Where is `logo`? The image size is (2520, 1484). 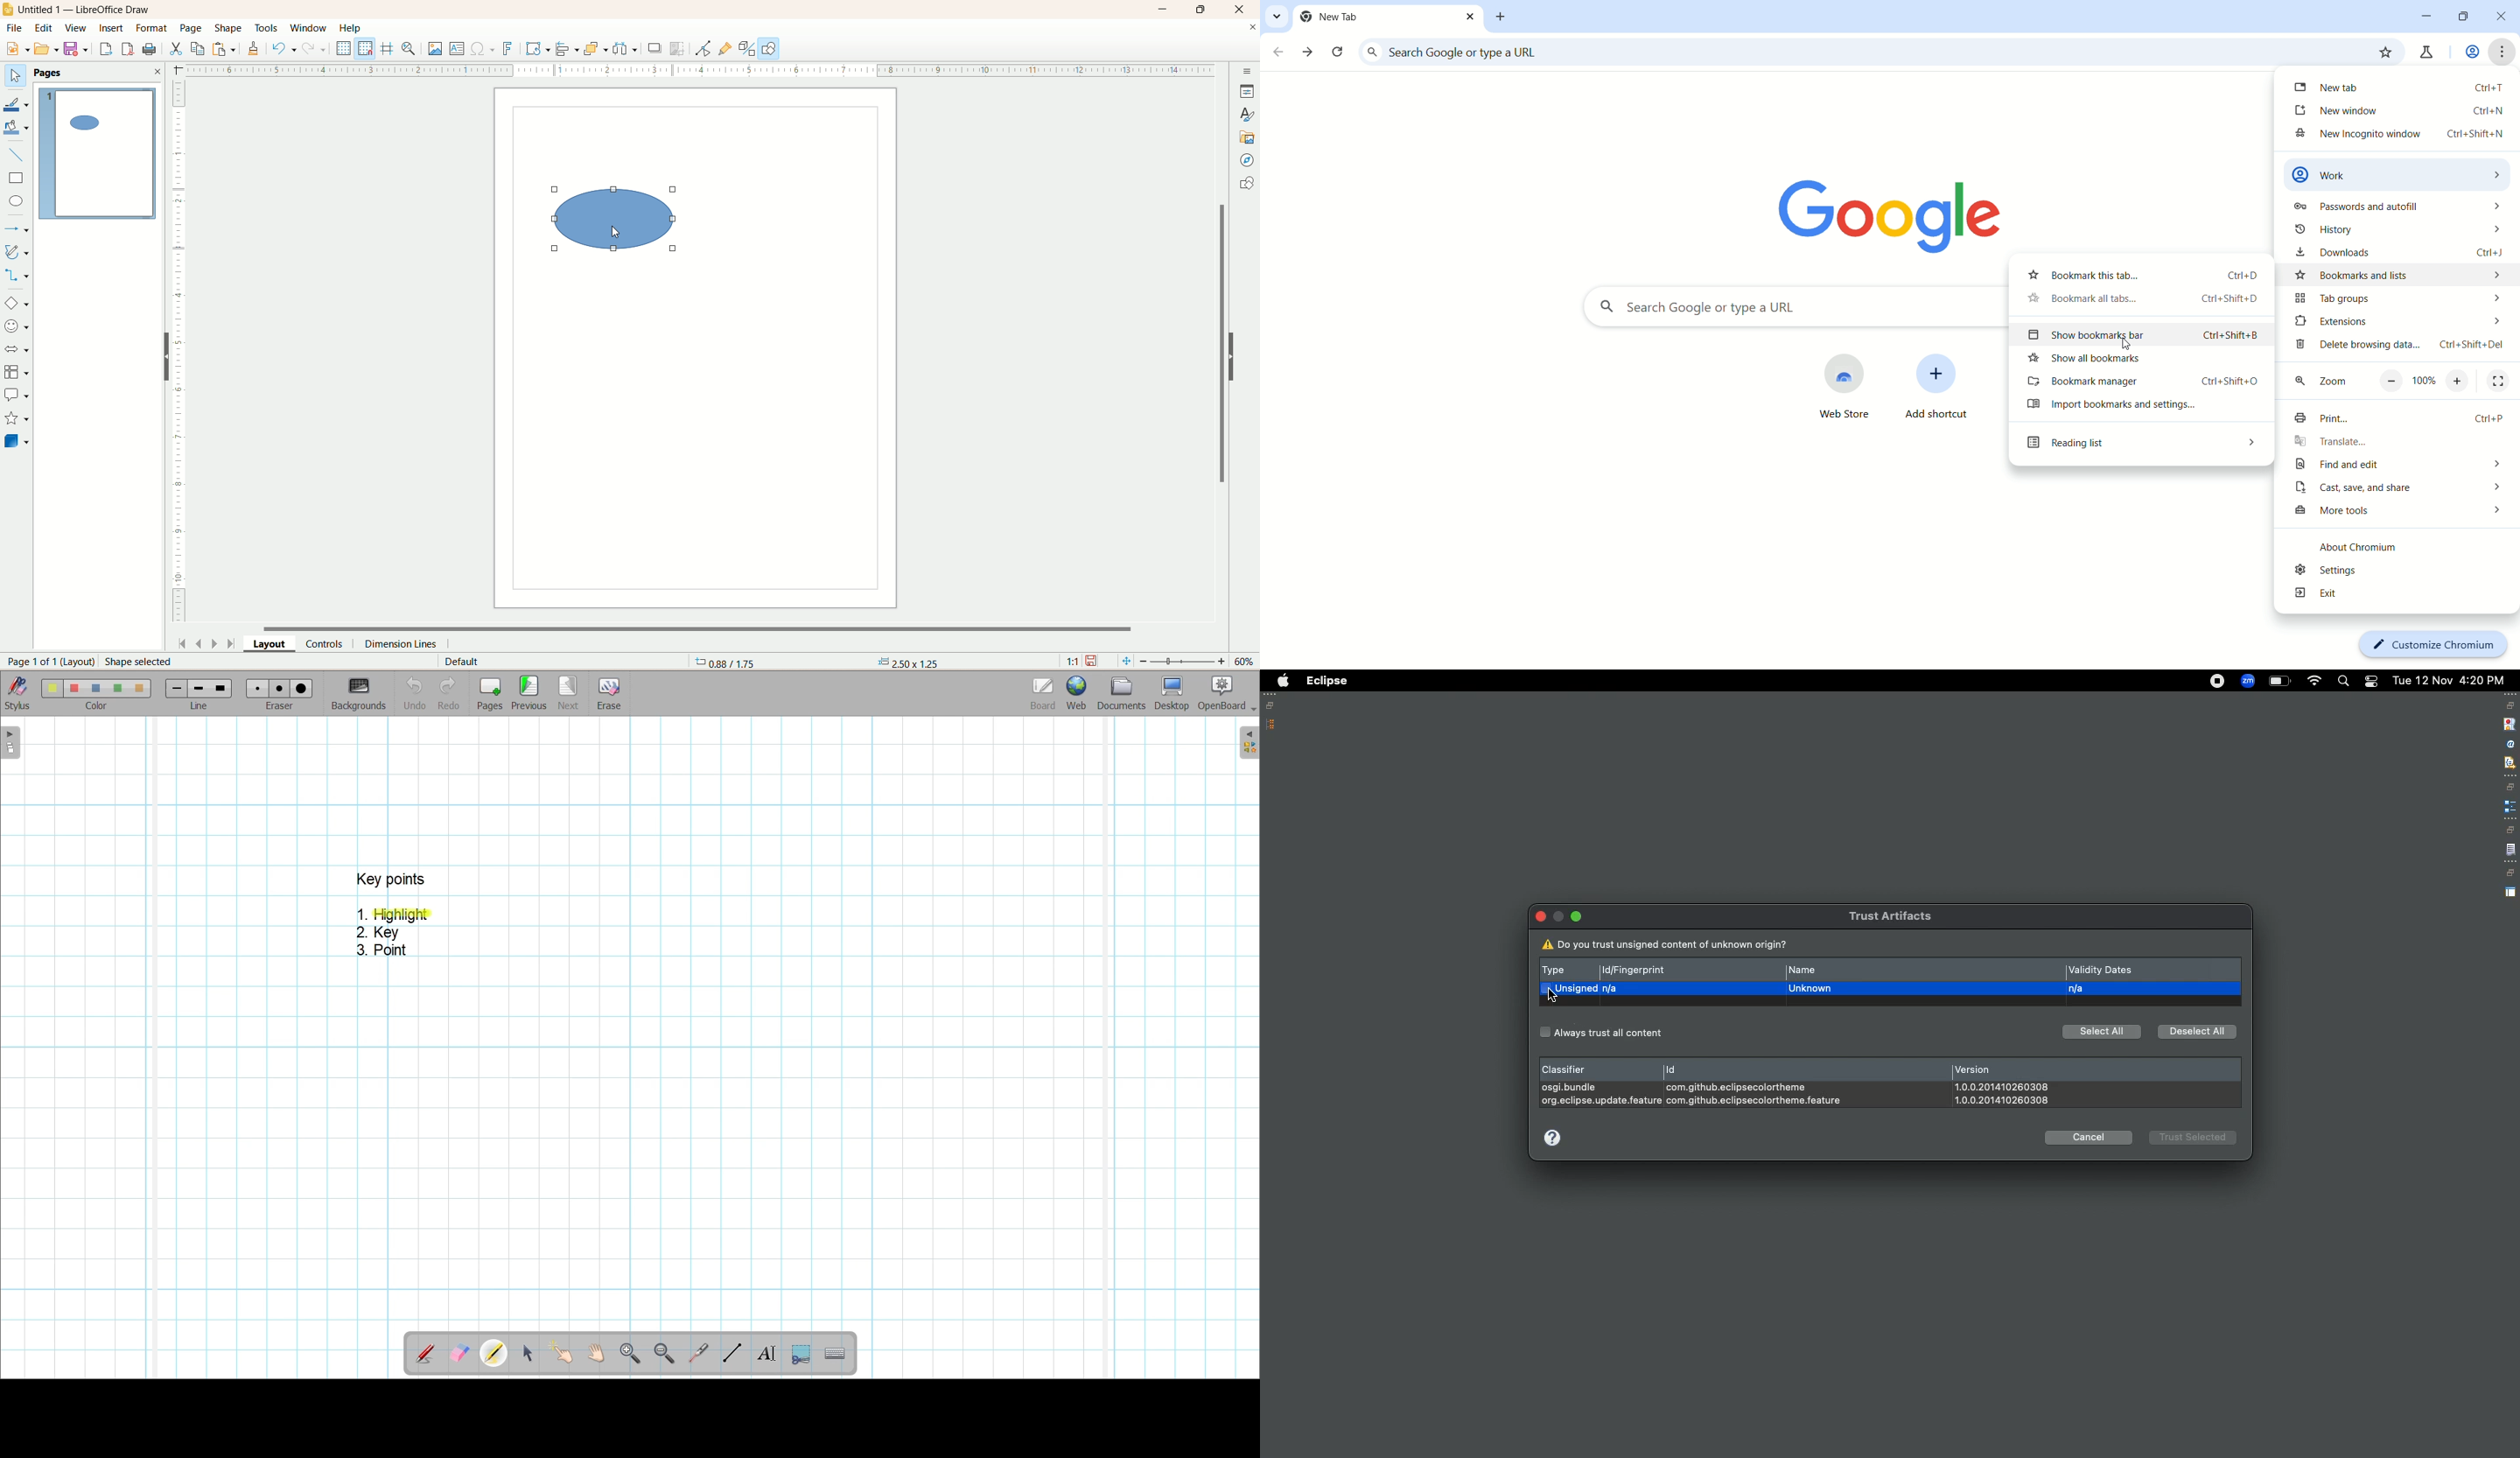
logo is located at coordinates (9, 9).